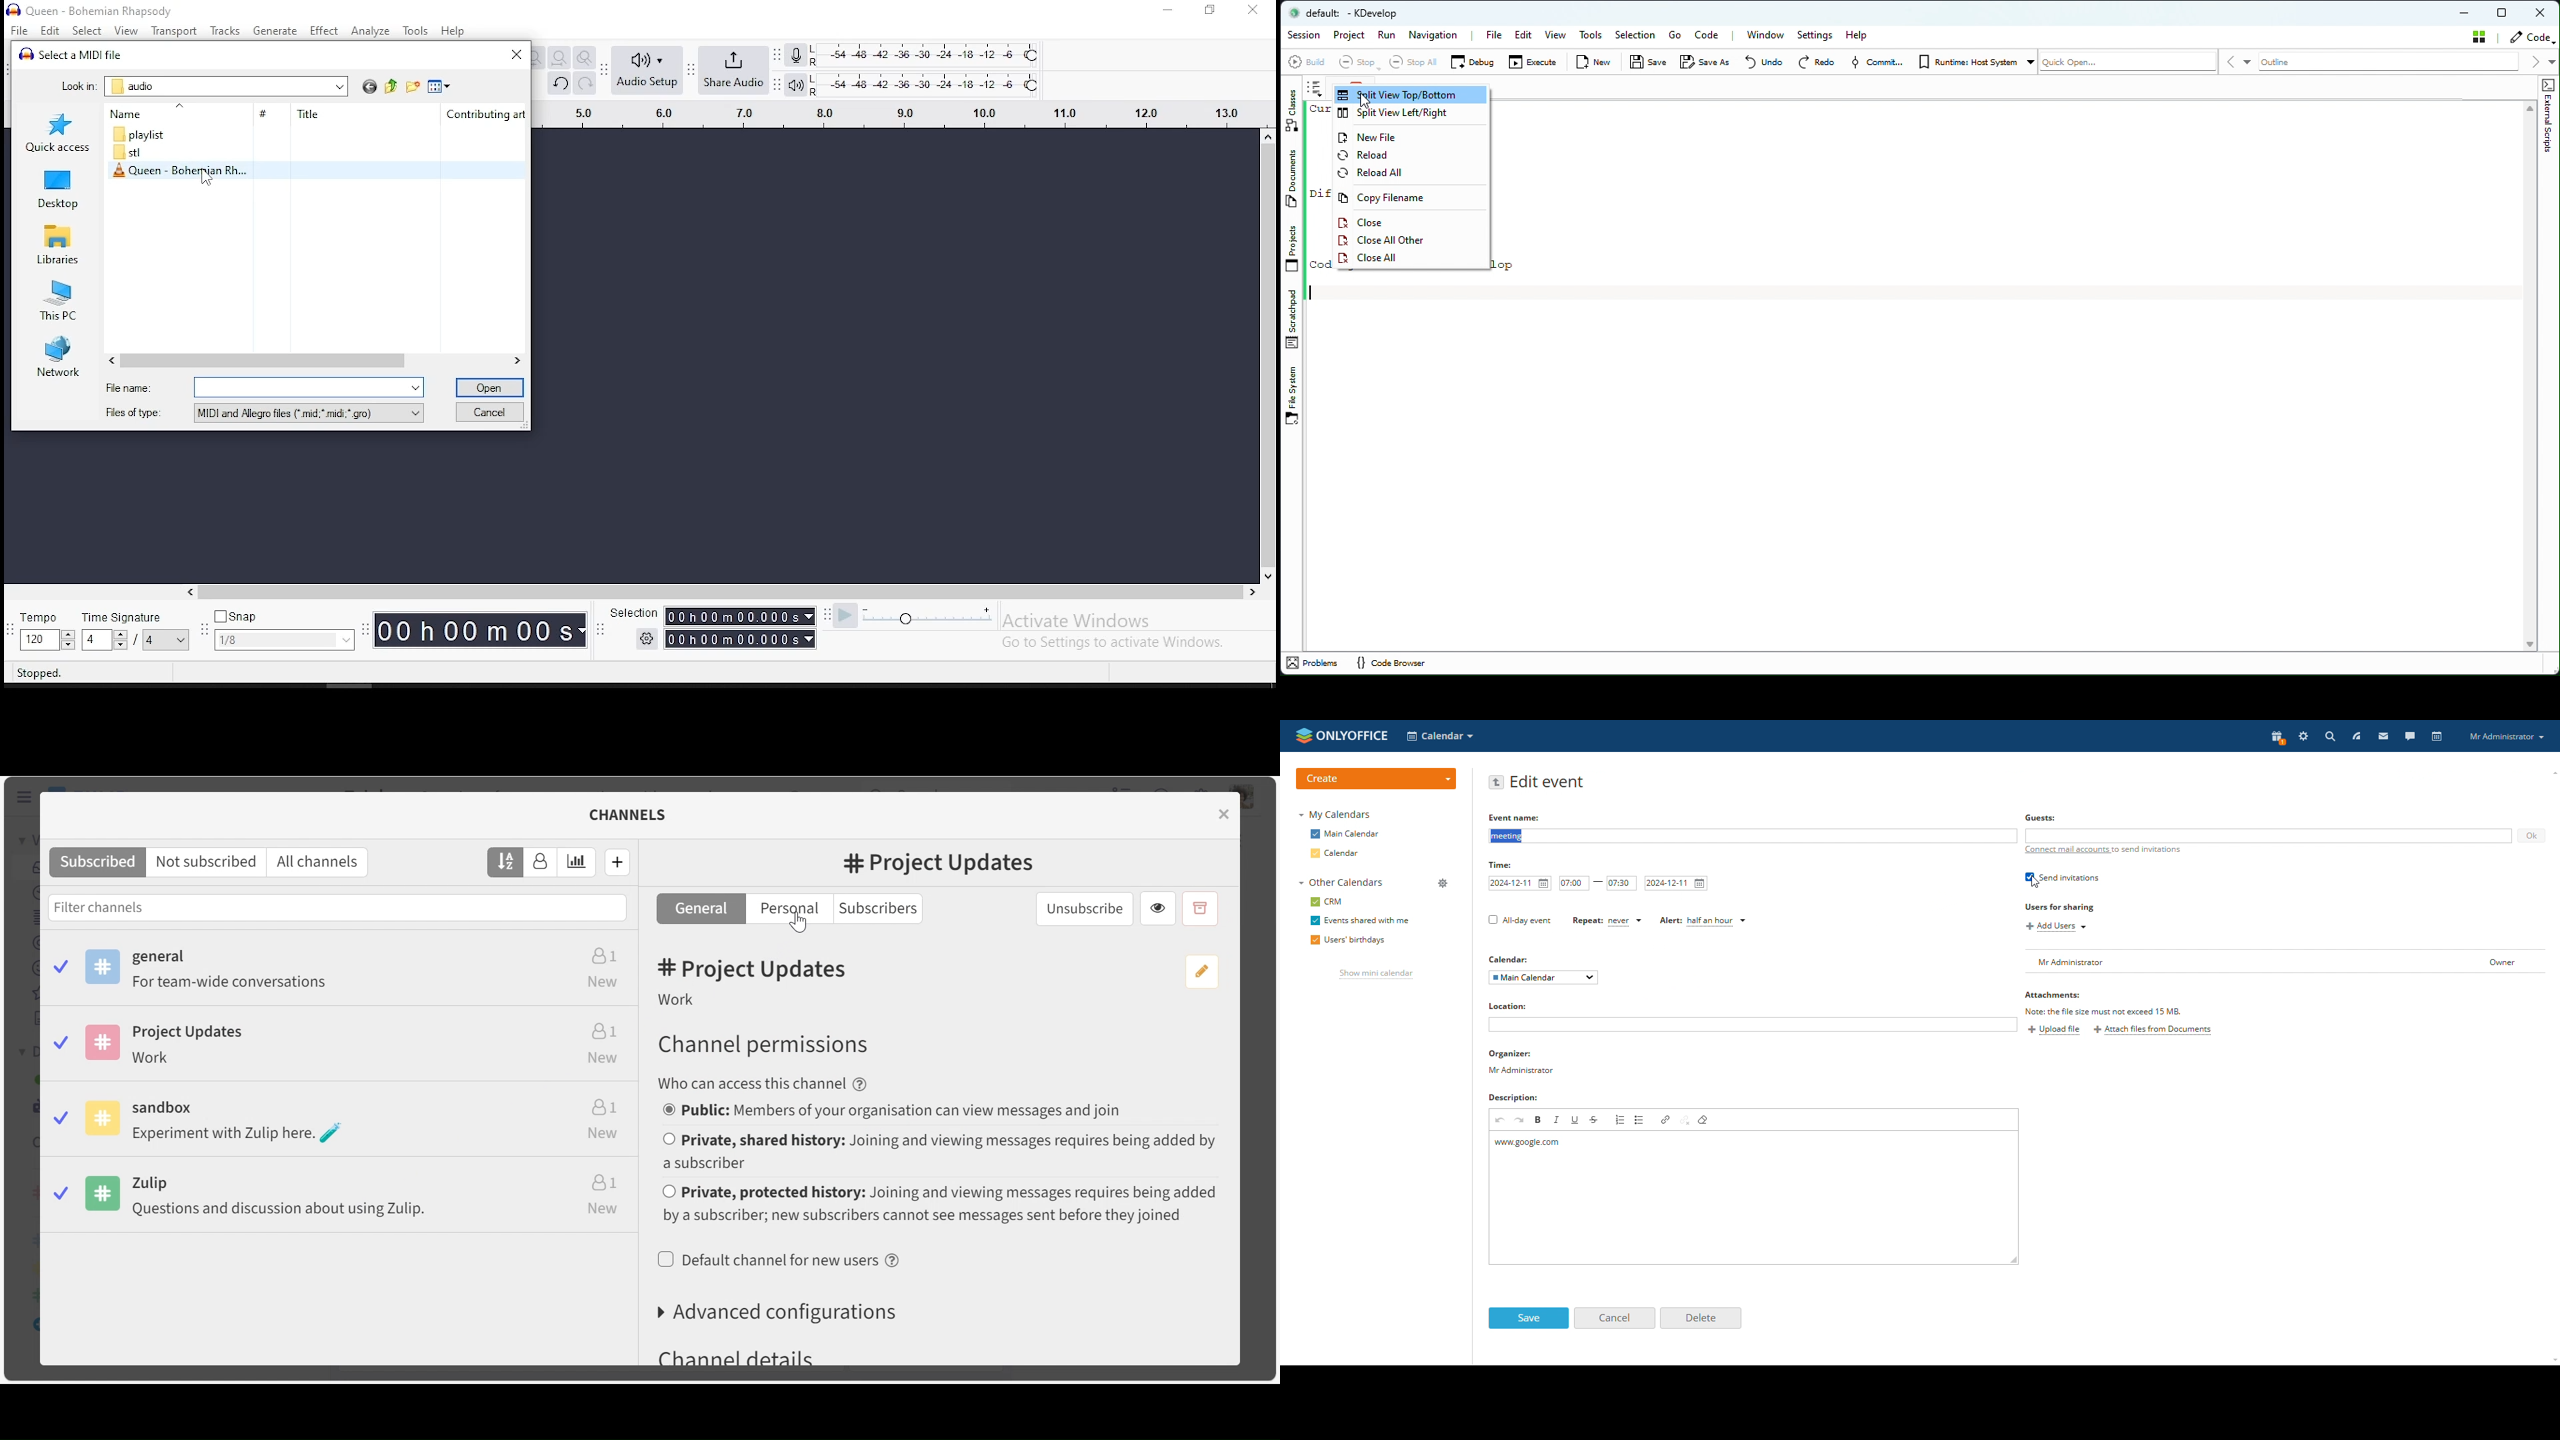 The height and width of the screenshot is (1456, 2576). I want to click on cursor, so click(207, 179).